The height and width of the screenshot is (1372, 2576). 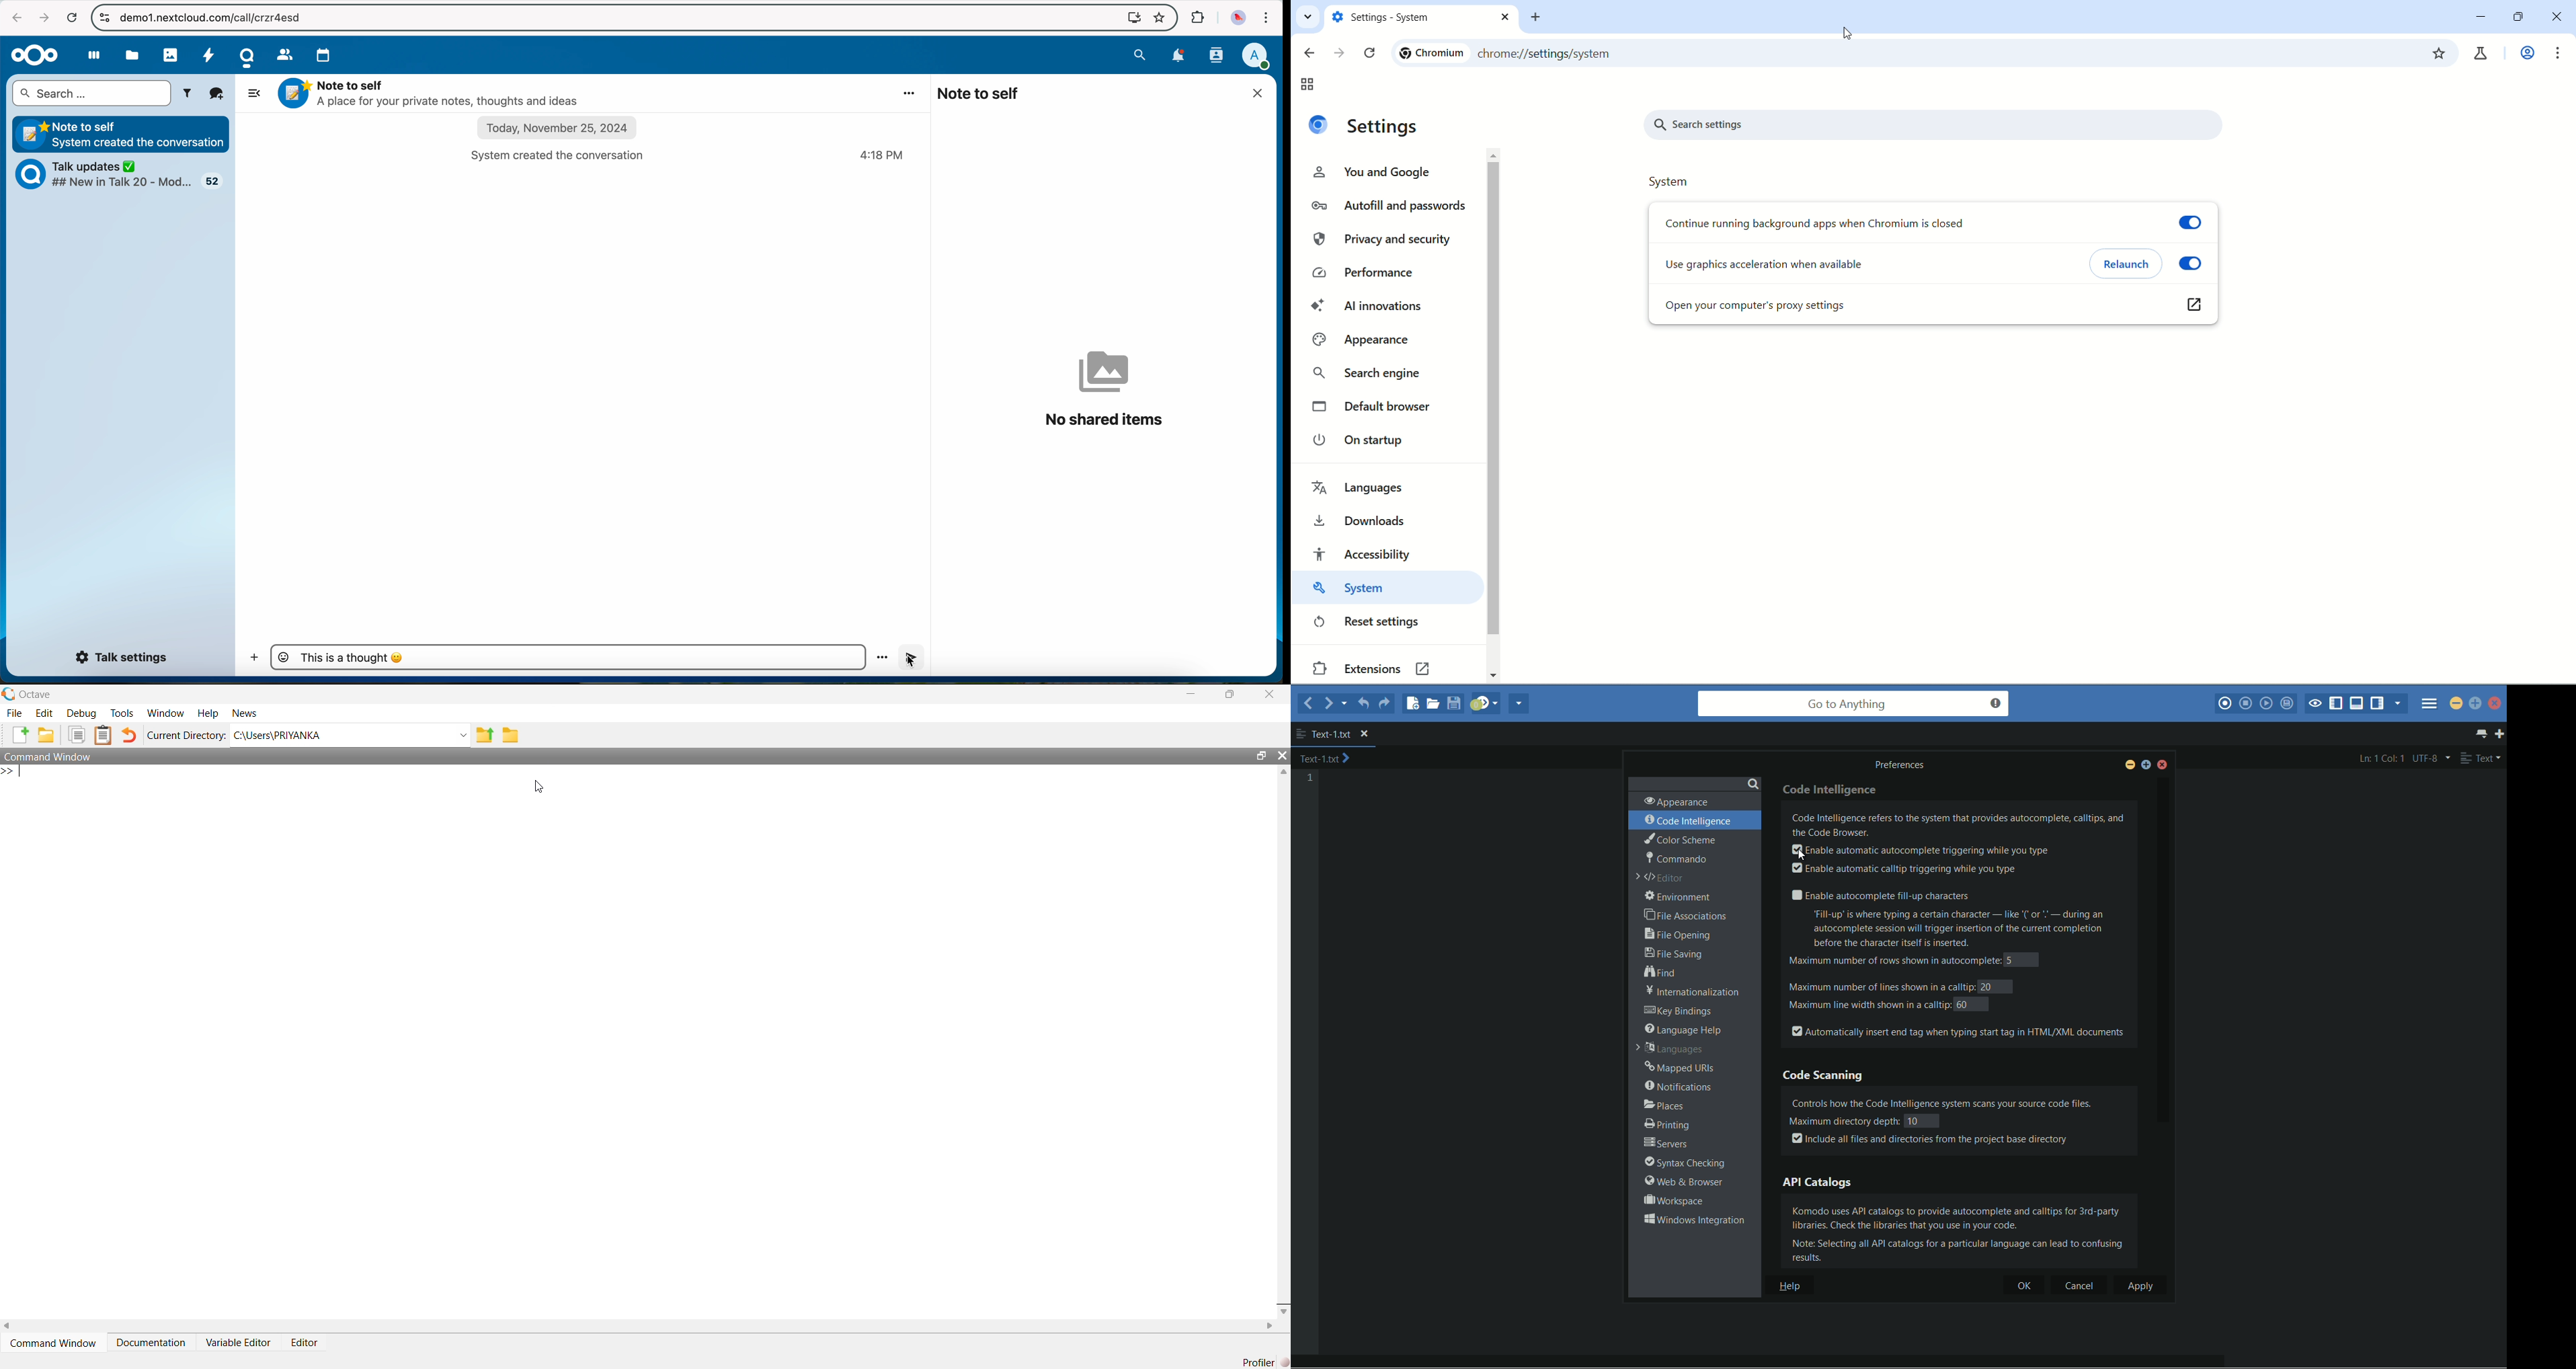 What do you see at coordinates (2377, 704) in the screenshot?
I see `show/hide right panel` at bounding box center [2377, 704].